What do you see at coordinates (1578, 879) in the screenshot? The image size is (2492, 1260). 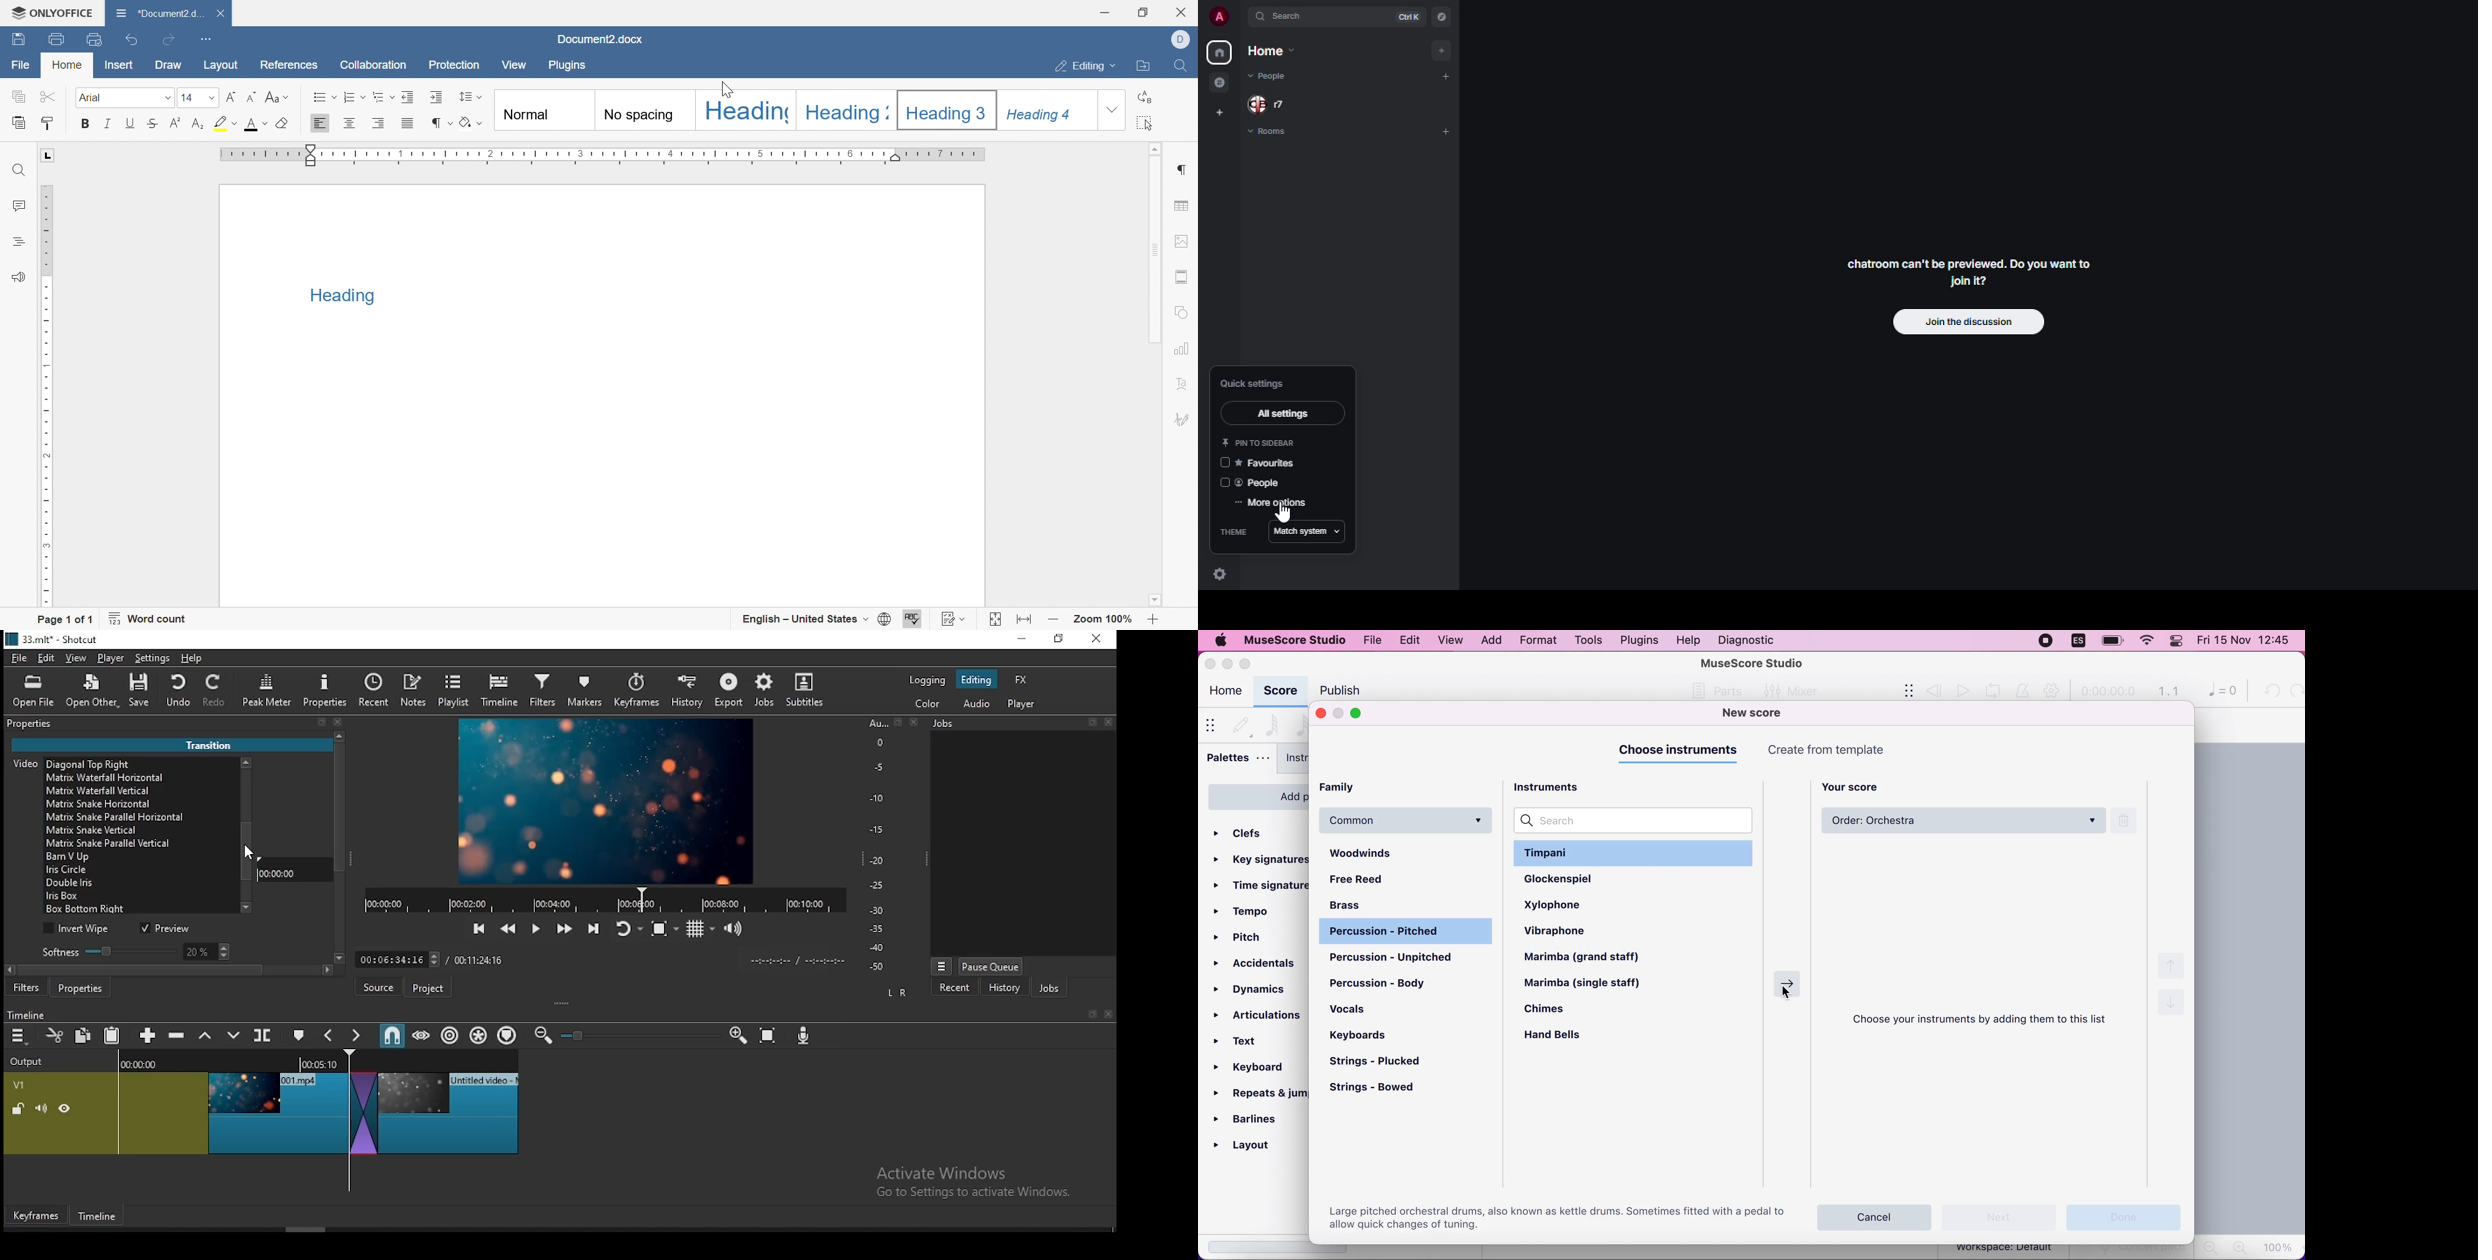 I see `glockenspiel` at bounding box center [1578, 879].